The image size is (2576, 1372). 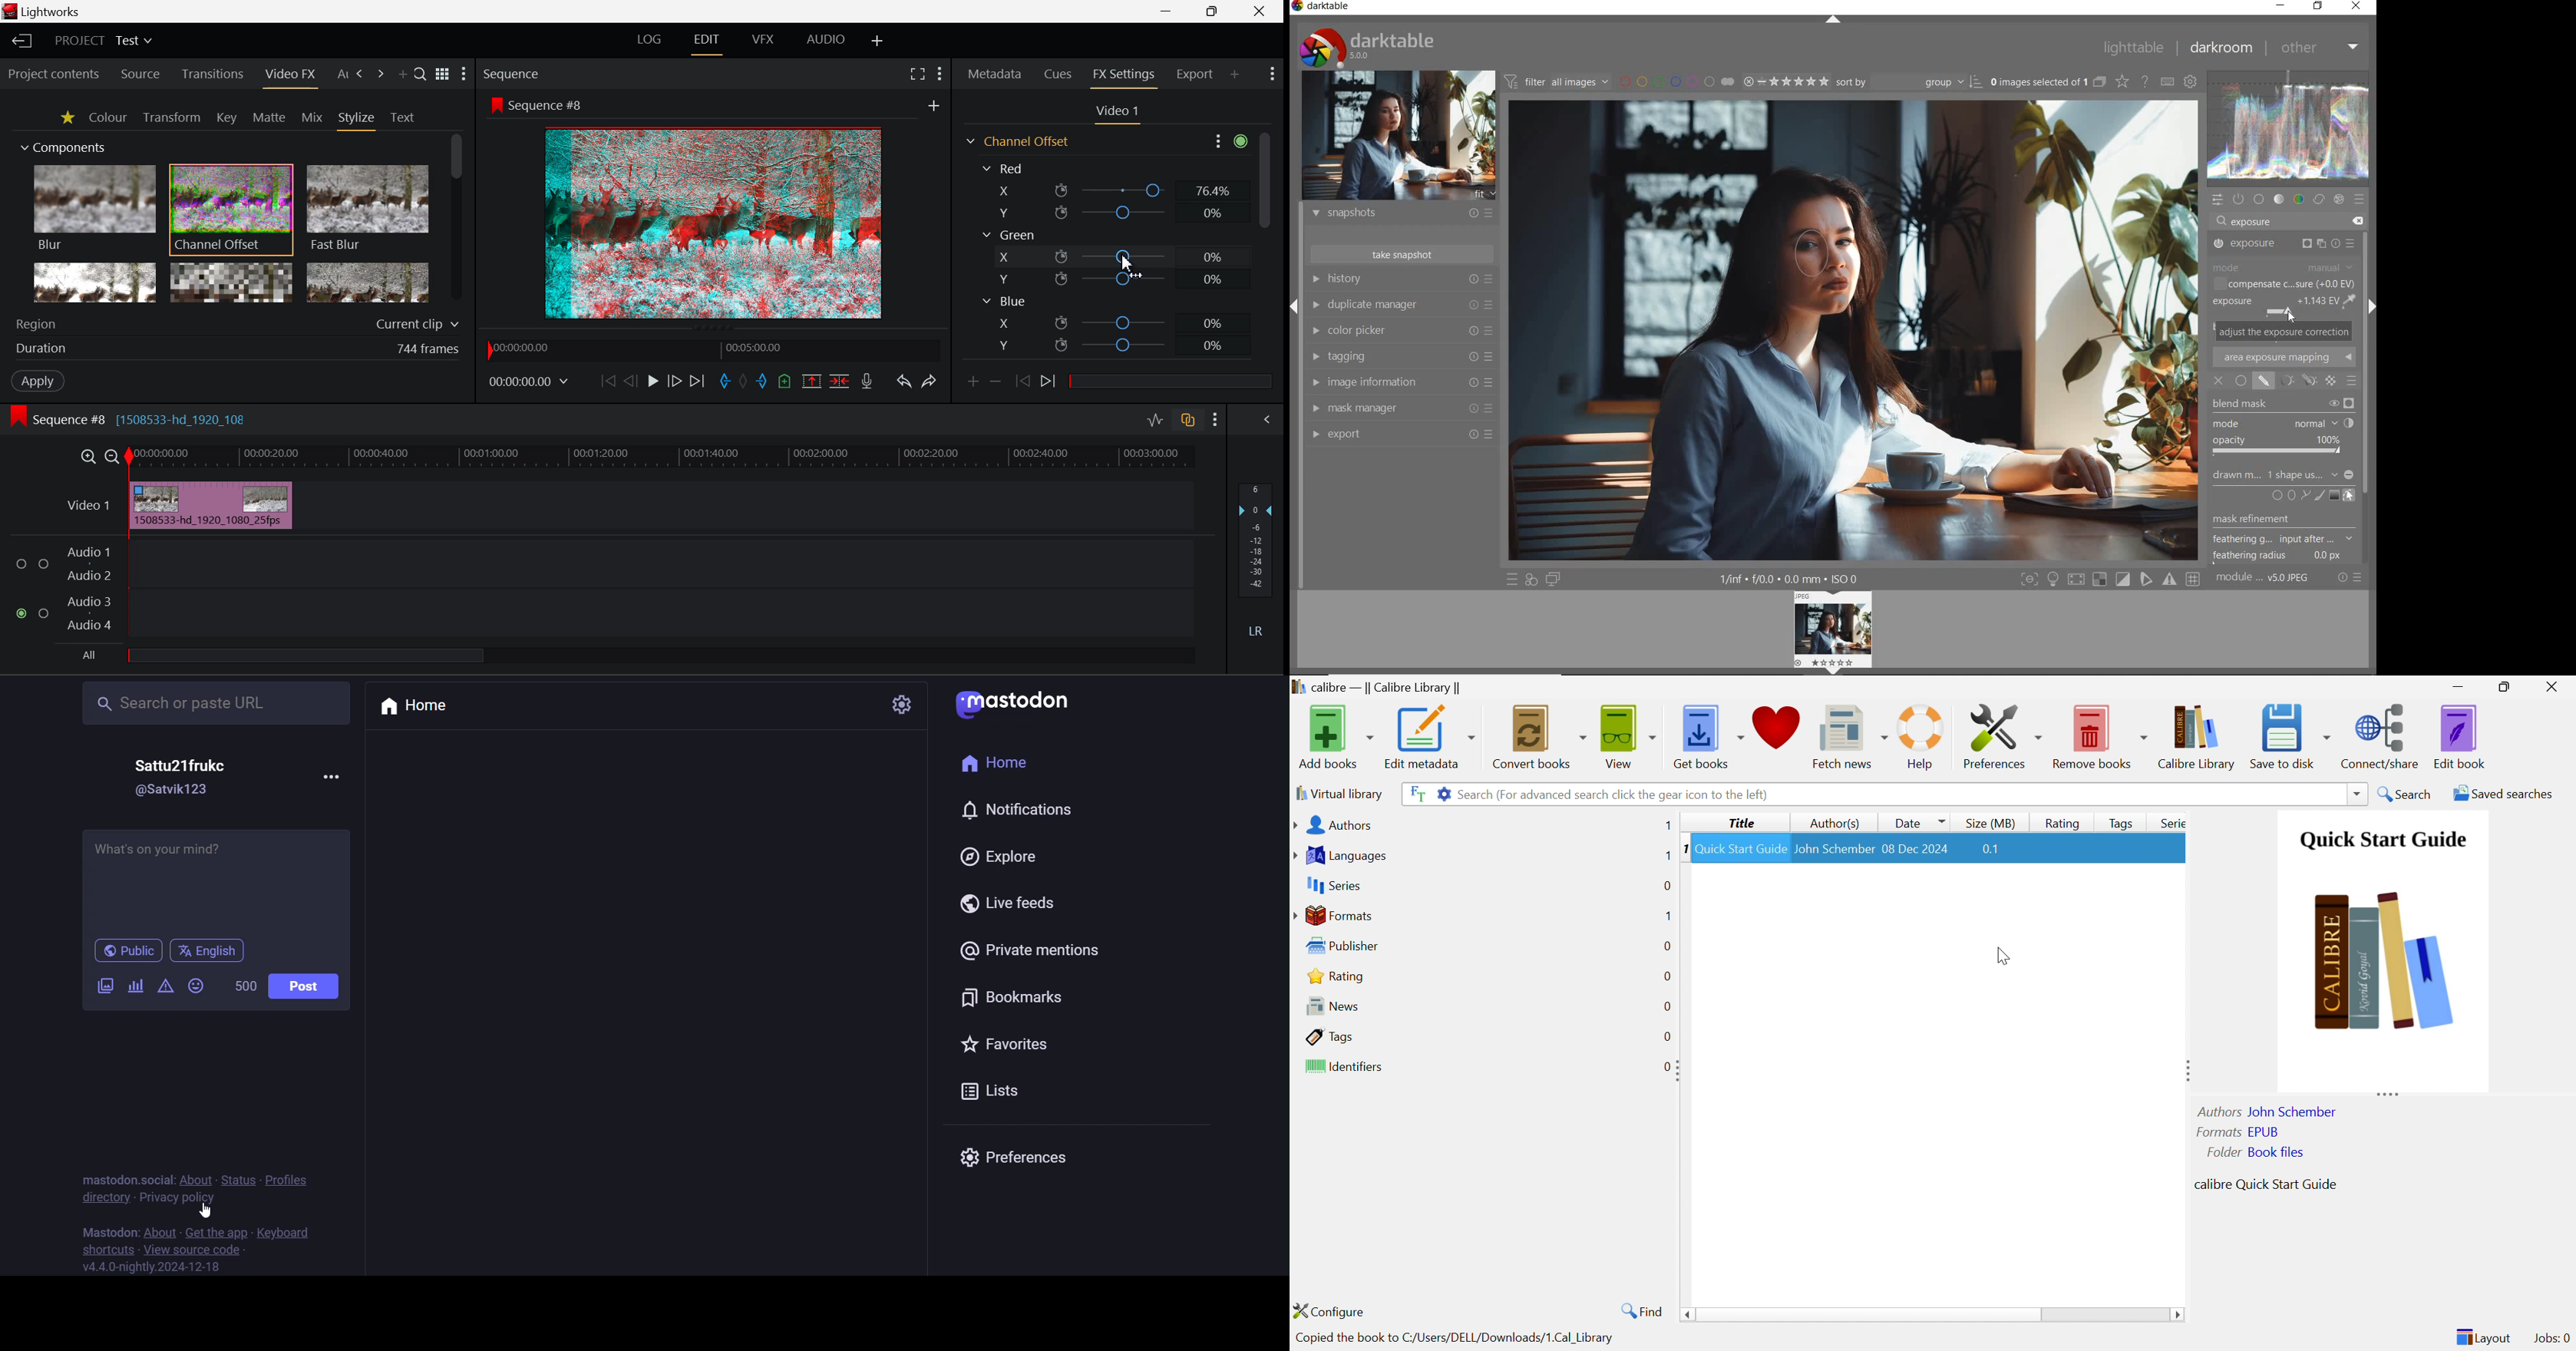 I want to click on quick access to presets, so click(x=1513, y=578).